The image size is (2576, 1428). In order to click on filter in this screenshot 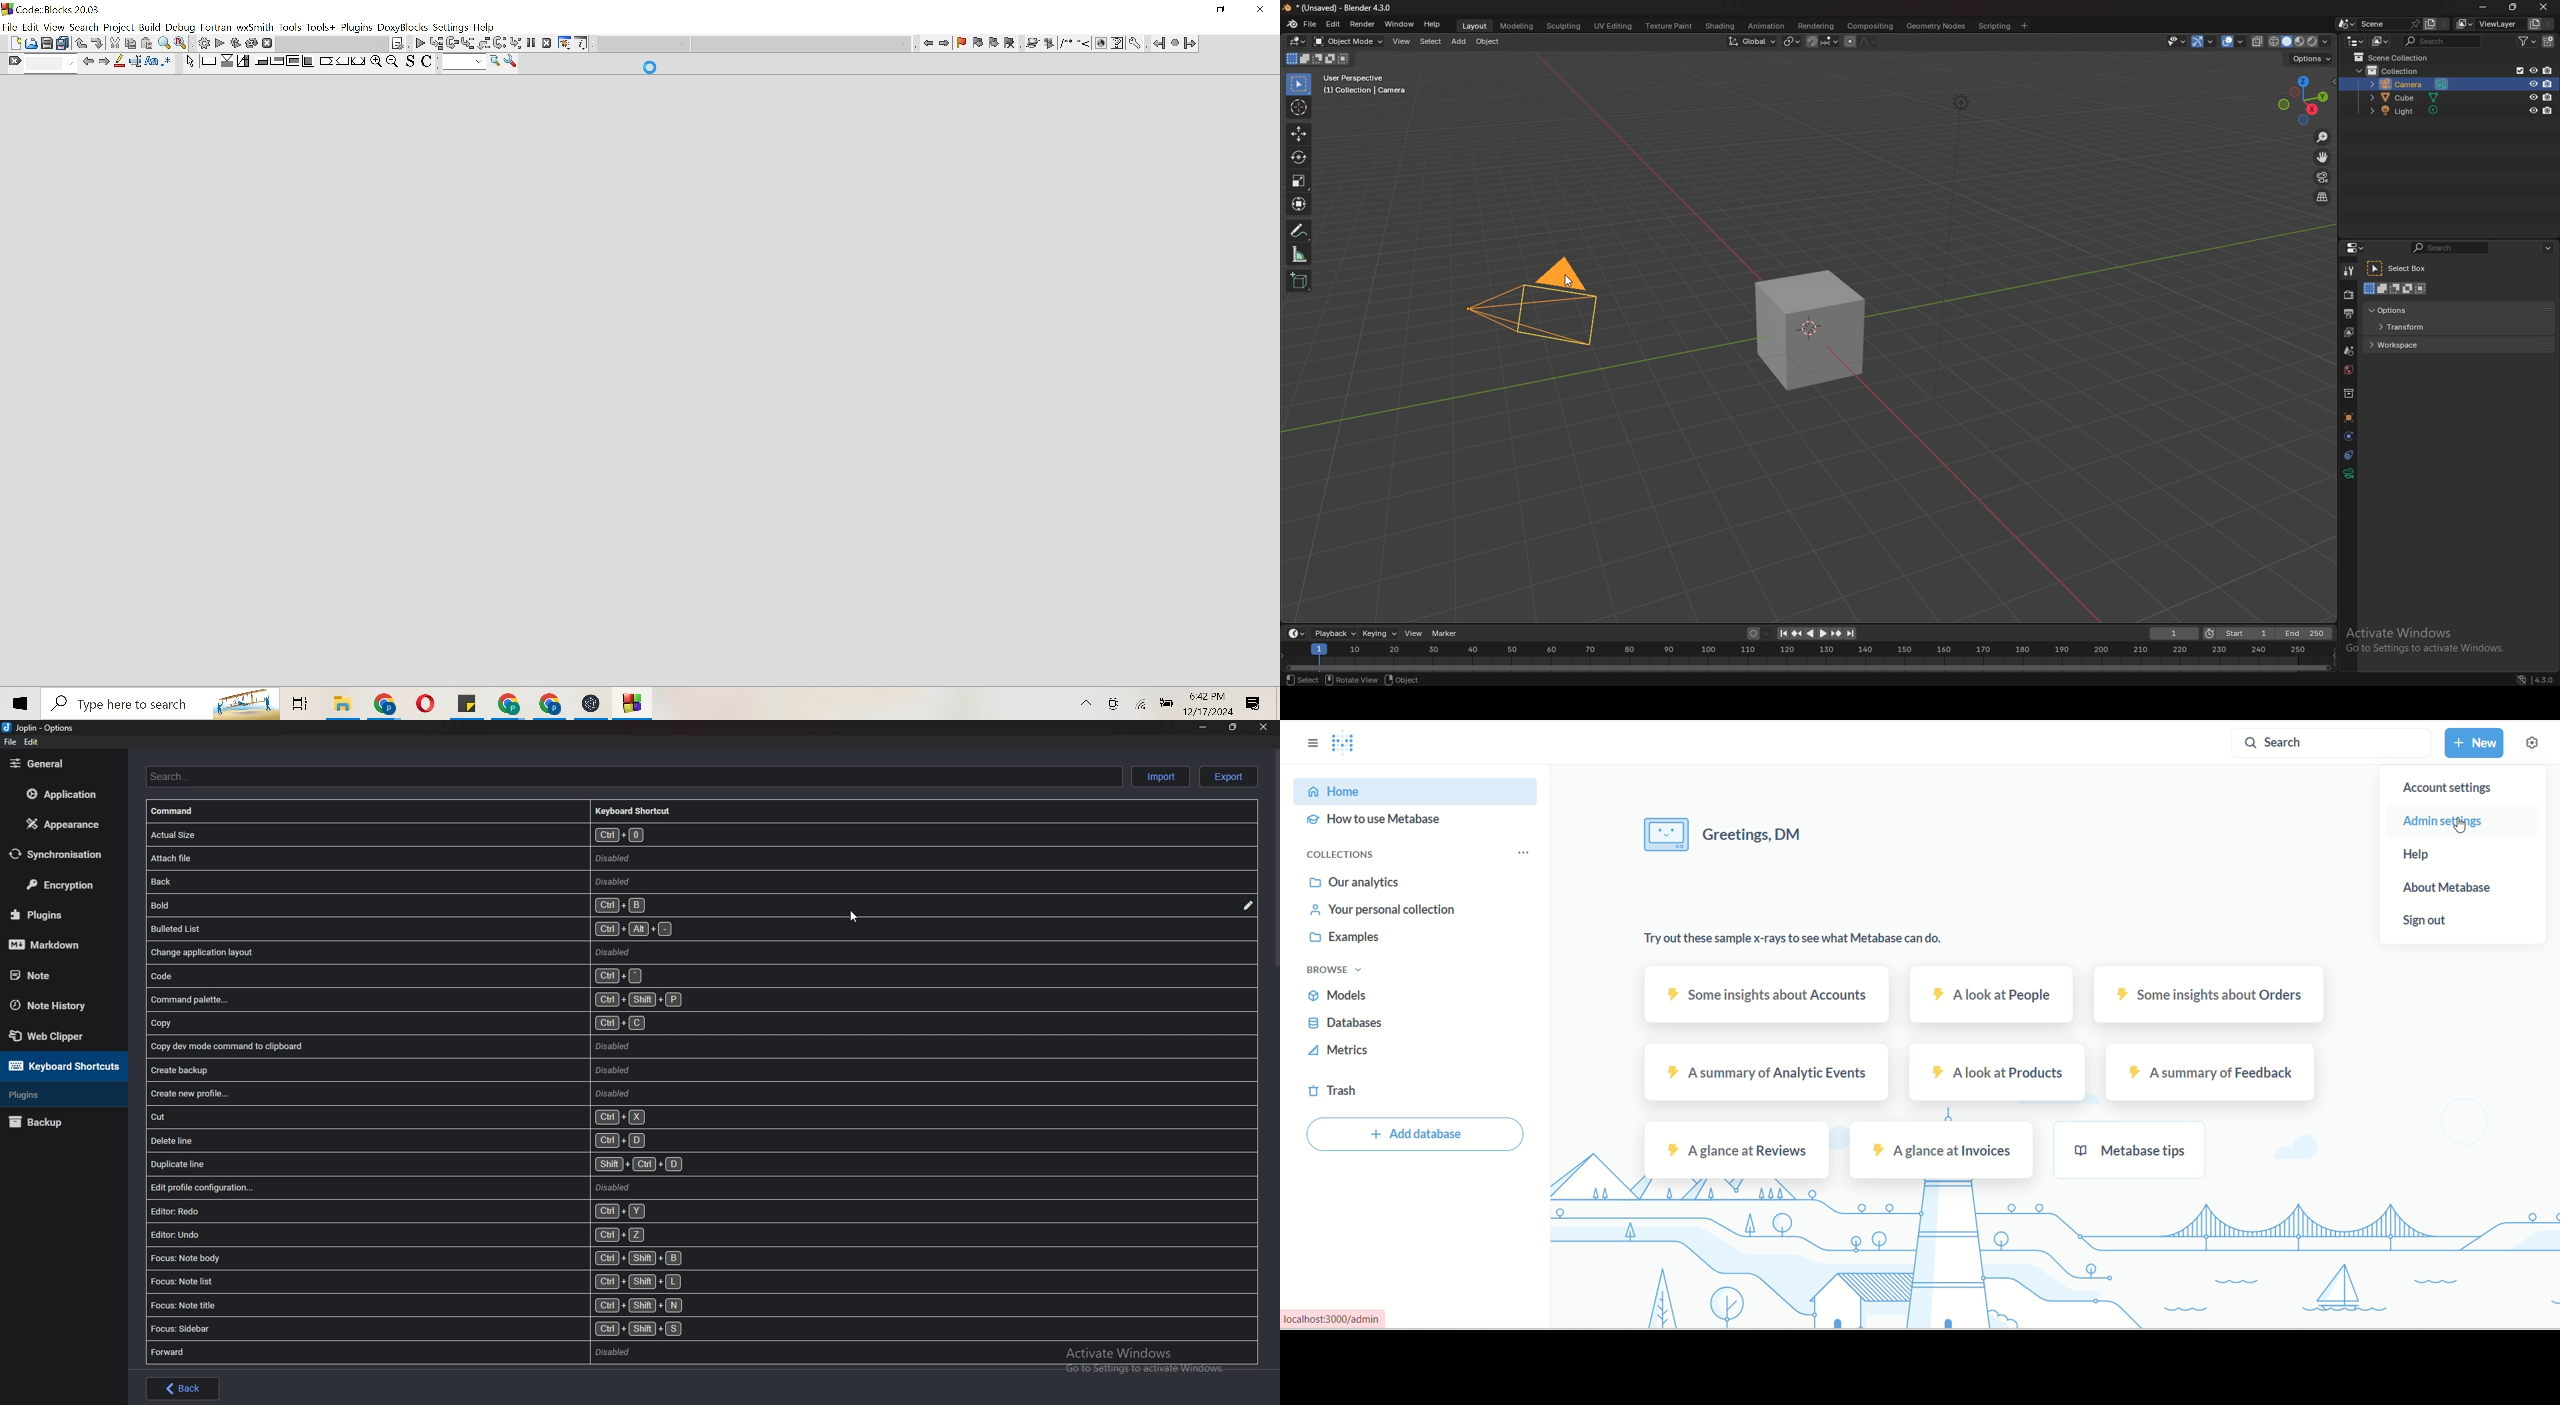, I will do `click(2528, 42)`.